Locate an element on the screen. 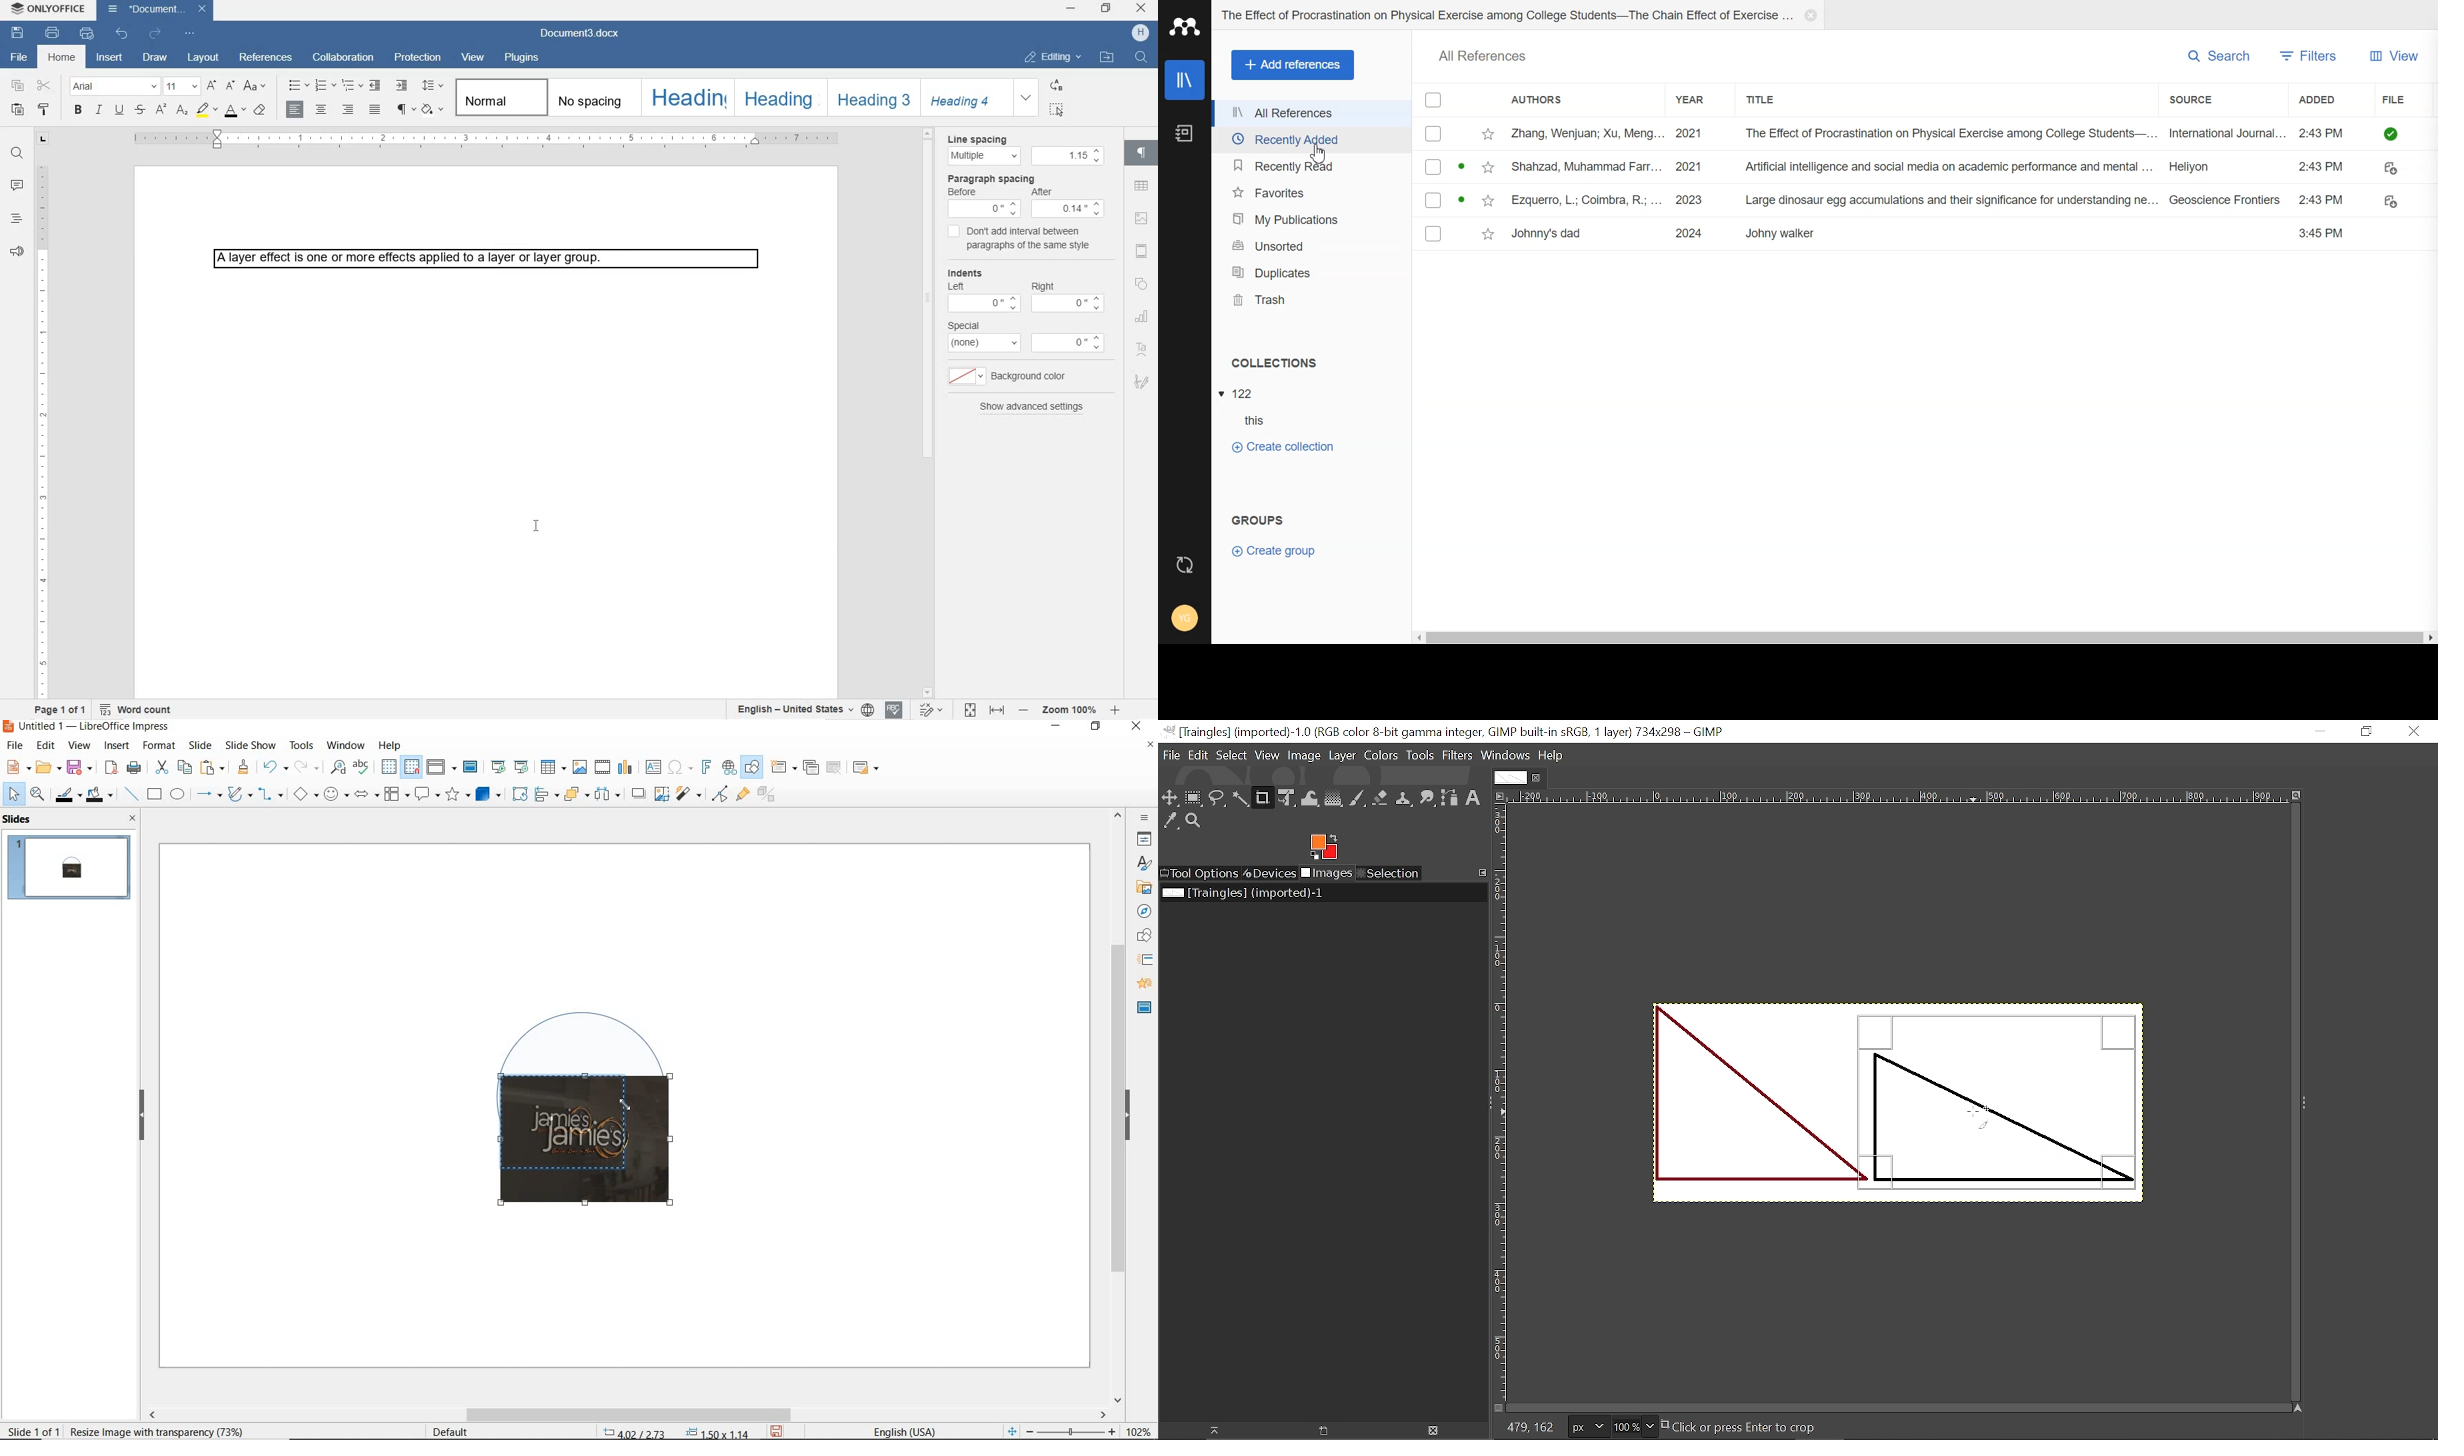  0" is located at coordinates (1068, 343).